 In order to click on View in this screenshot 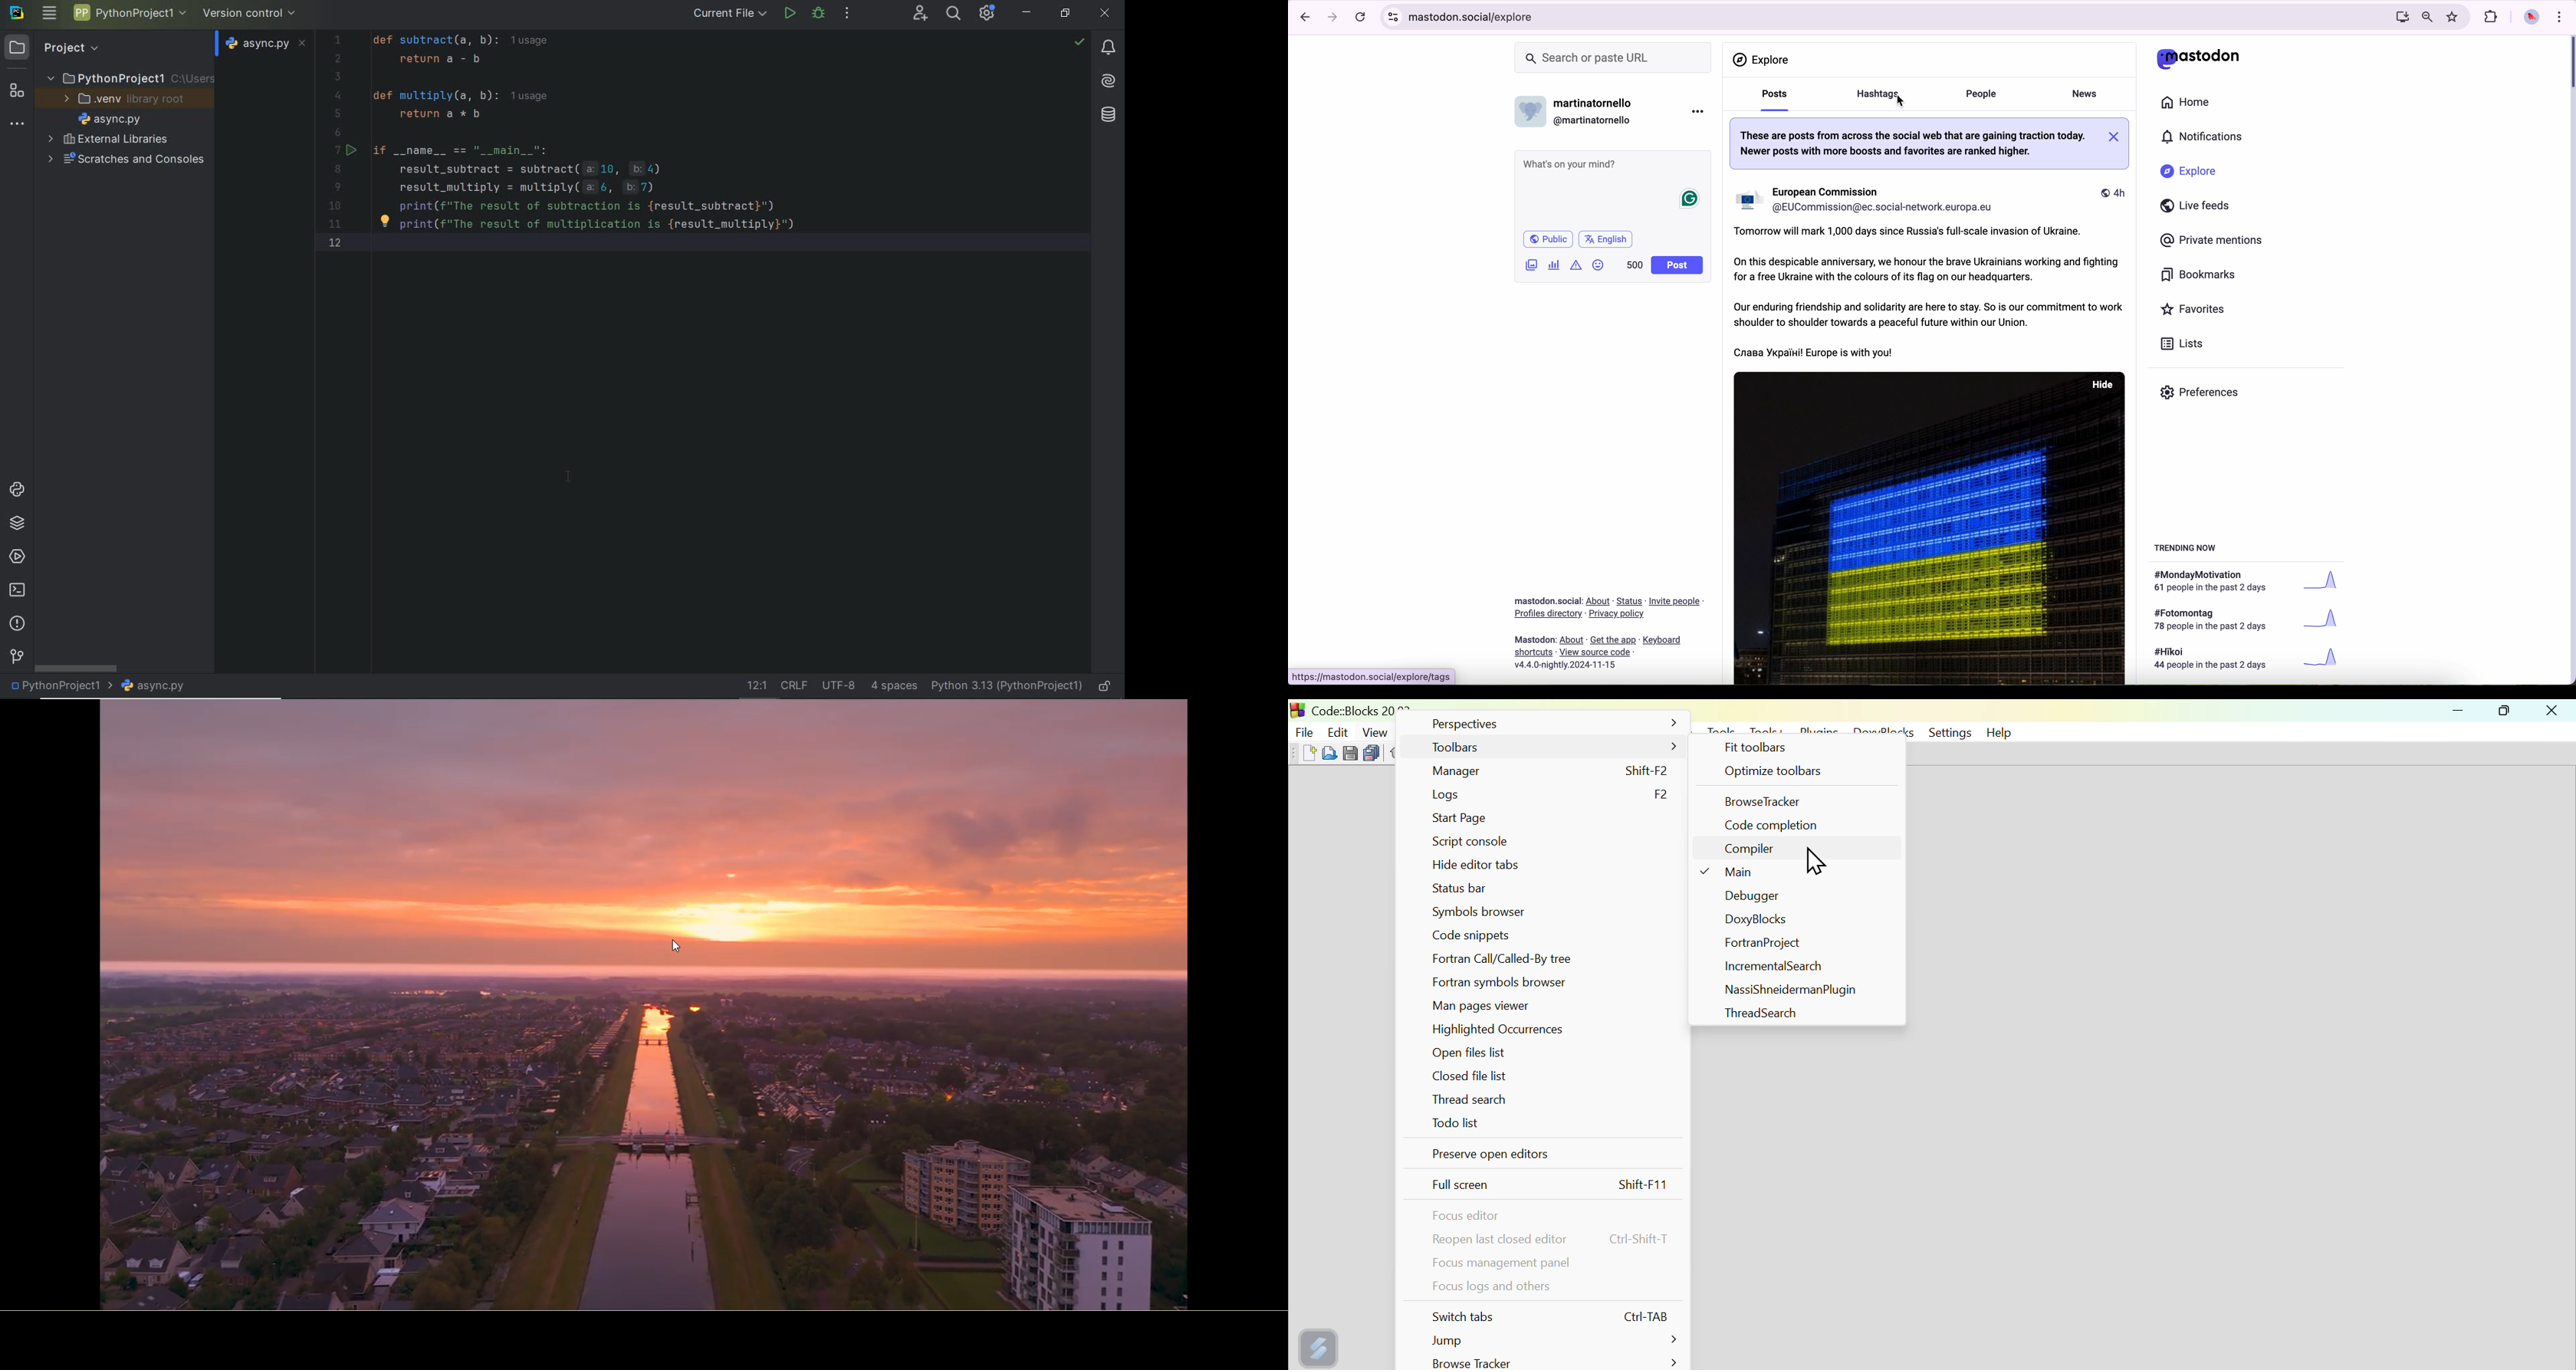, I will do `click(1376, 730)`.